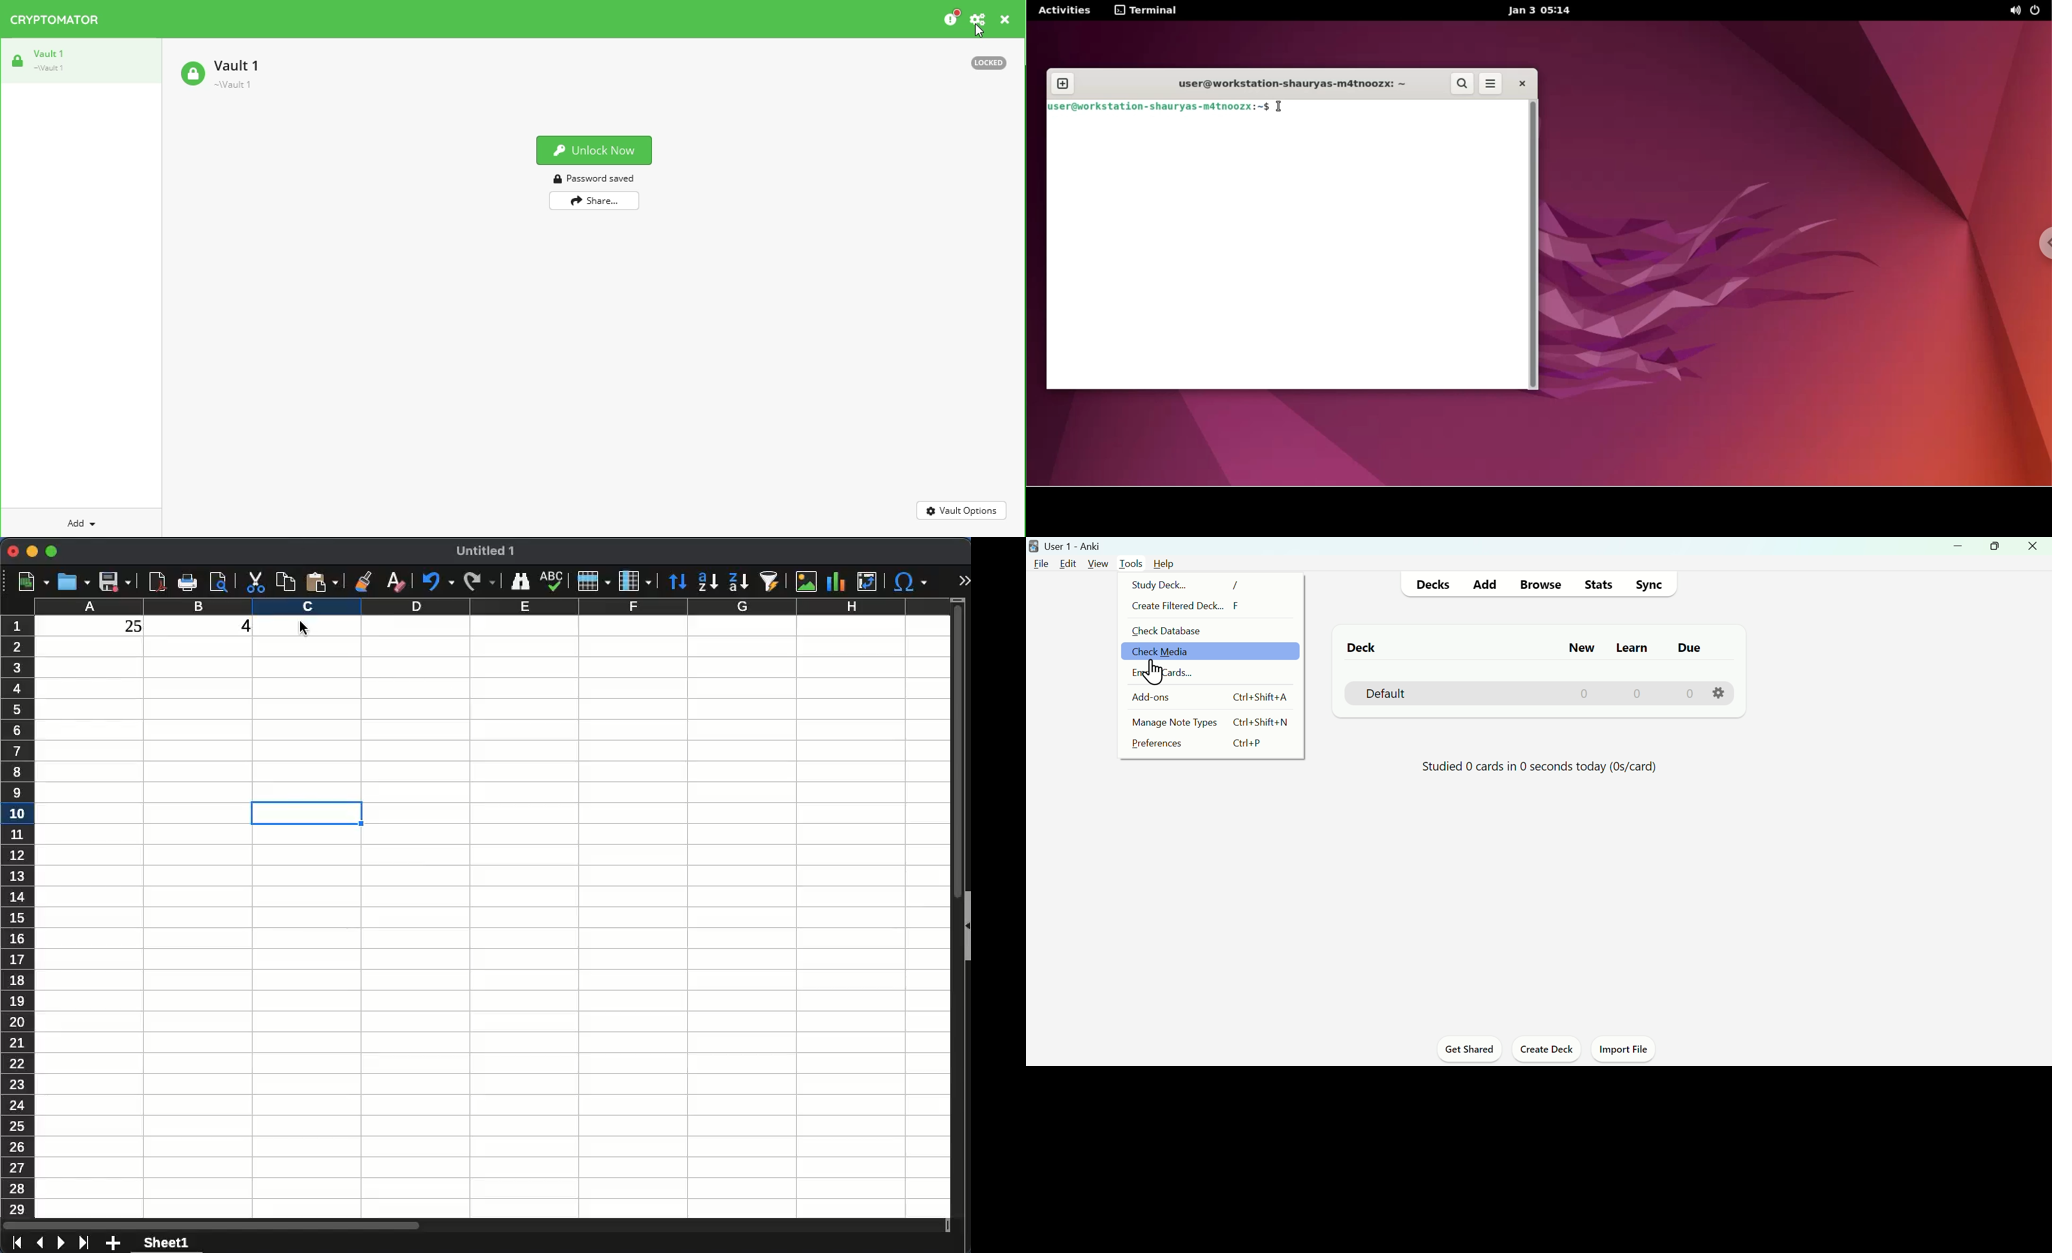 The height and width of the screenshot is (1260, 2072). Describe the element at coordinates (1154, 672) in the screenshot. I see `Cursor` at that location.